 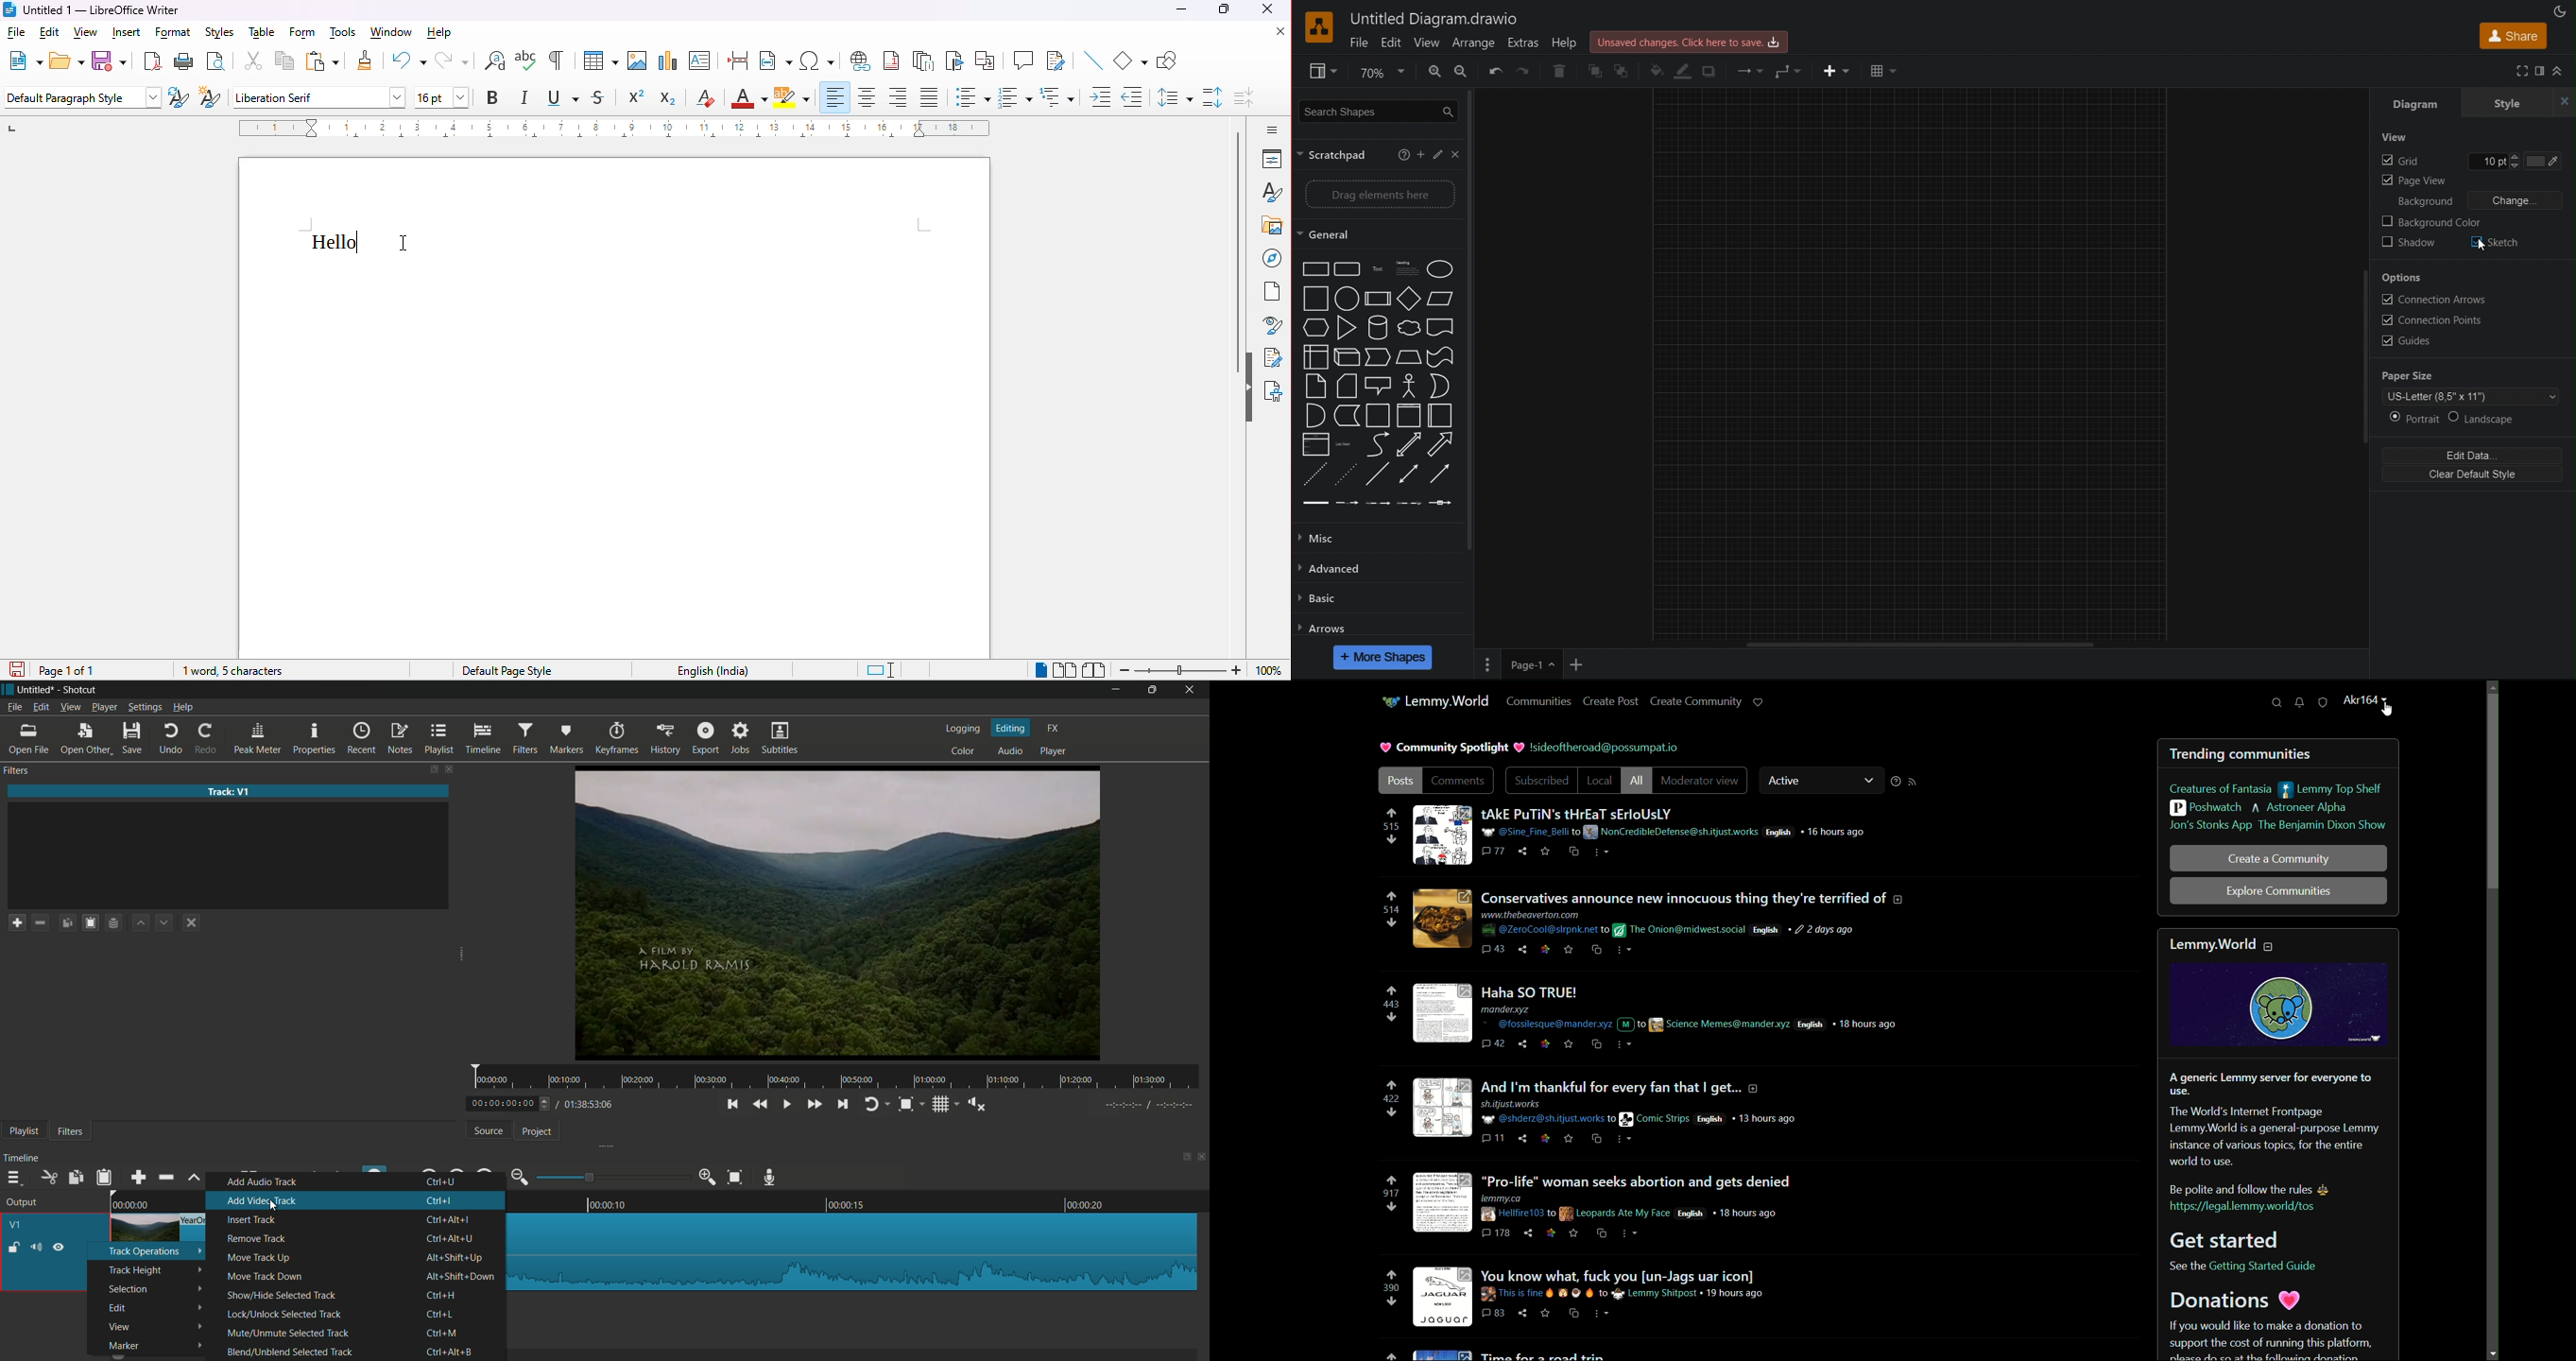 I want to click on card, so click(x=1345, y=386).